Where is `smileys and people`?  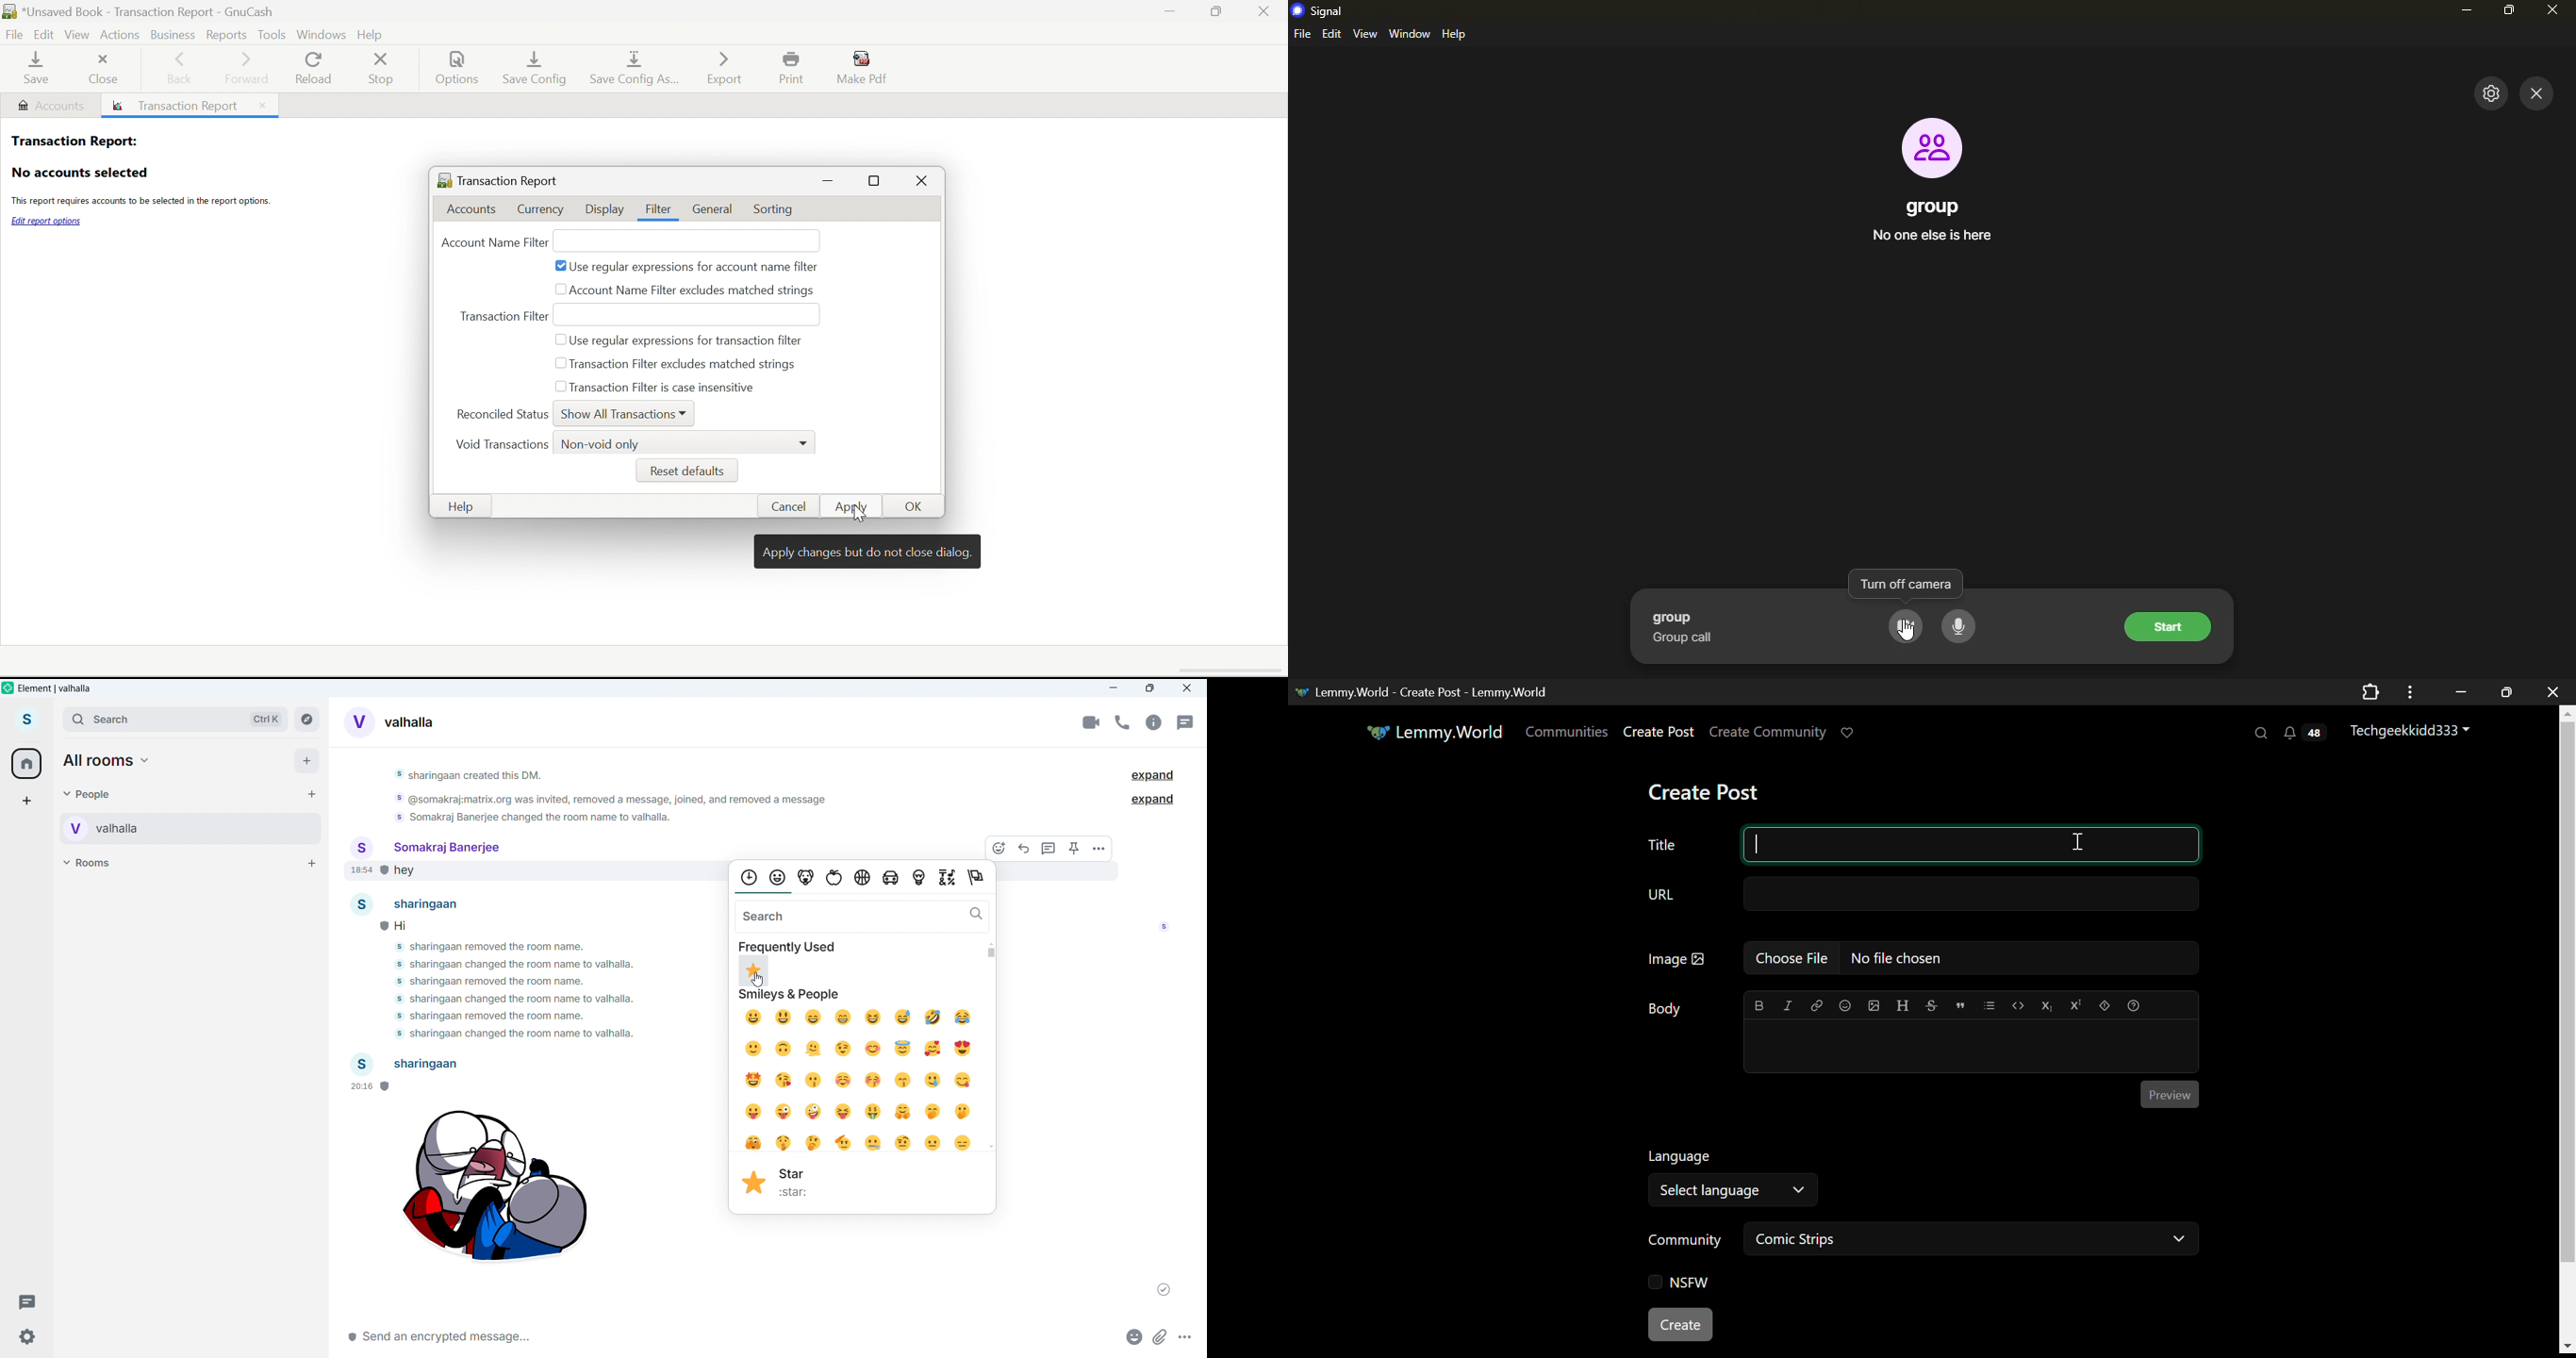
smileys and people is located at coordinates (780, 876).